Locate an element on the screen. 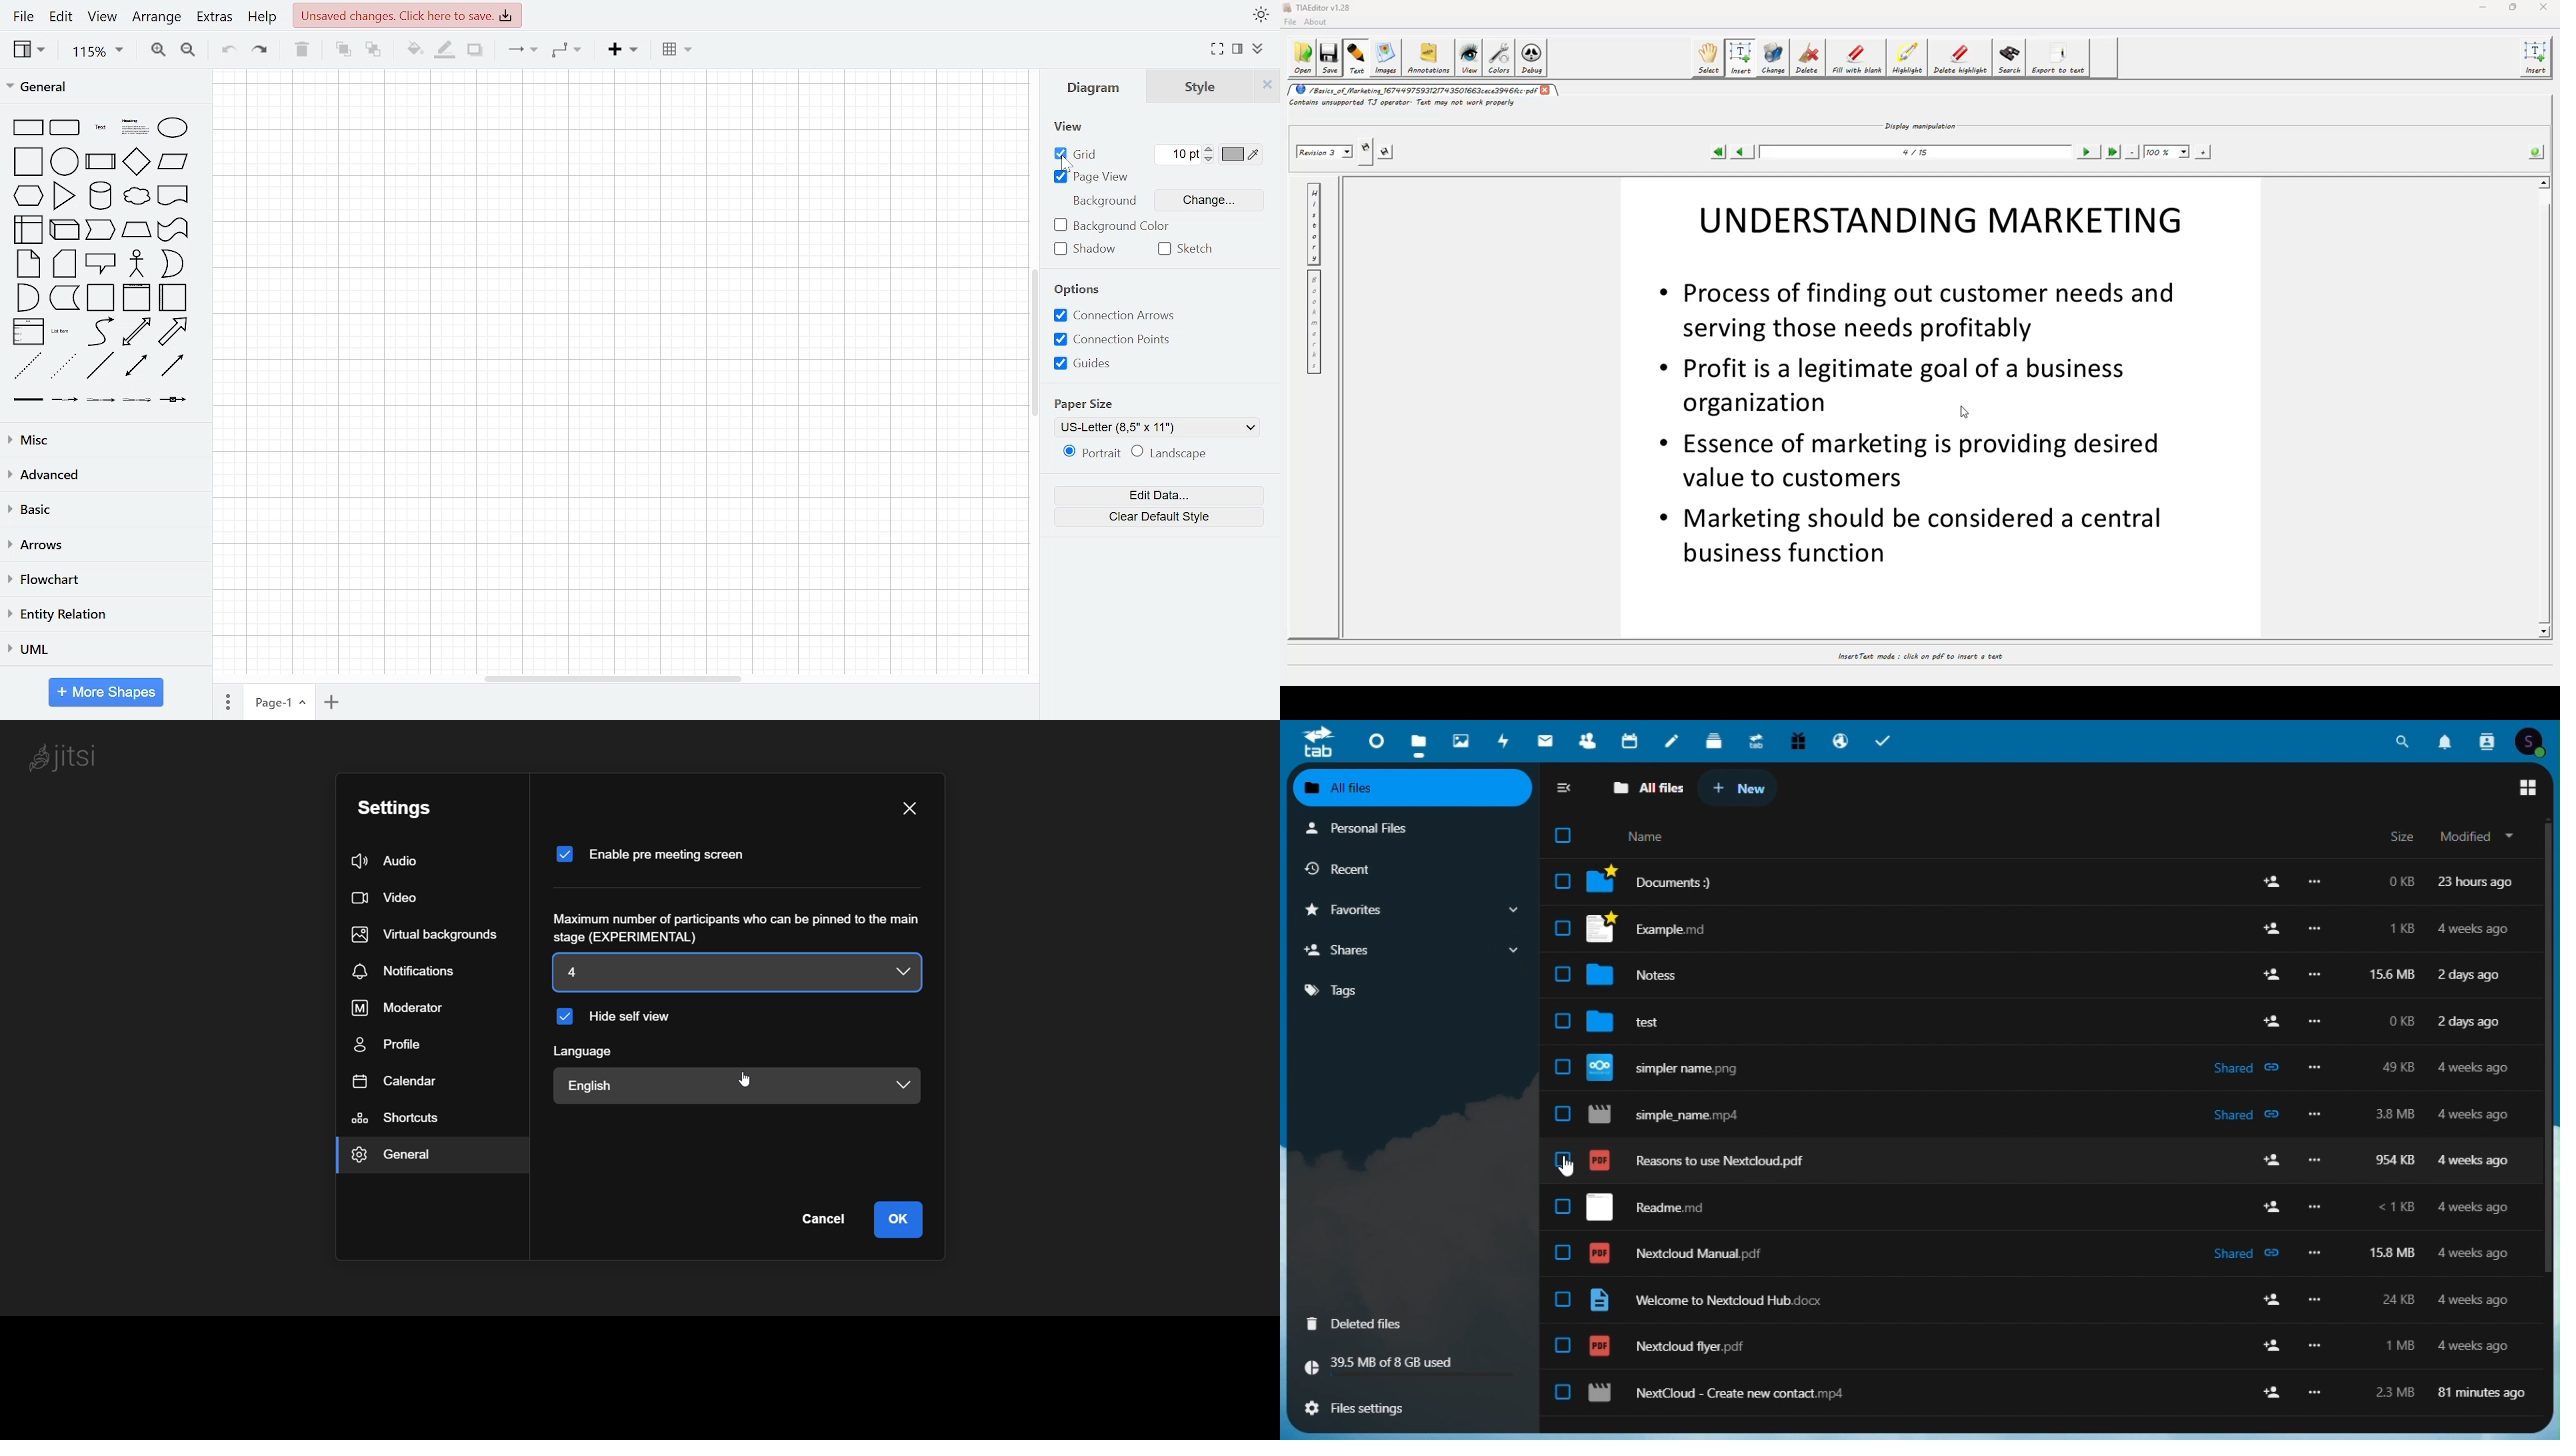 Image resolution: width=2576 pixels, height=1456 pixels. 3.8mb is located at coordinates (2396, 1117).